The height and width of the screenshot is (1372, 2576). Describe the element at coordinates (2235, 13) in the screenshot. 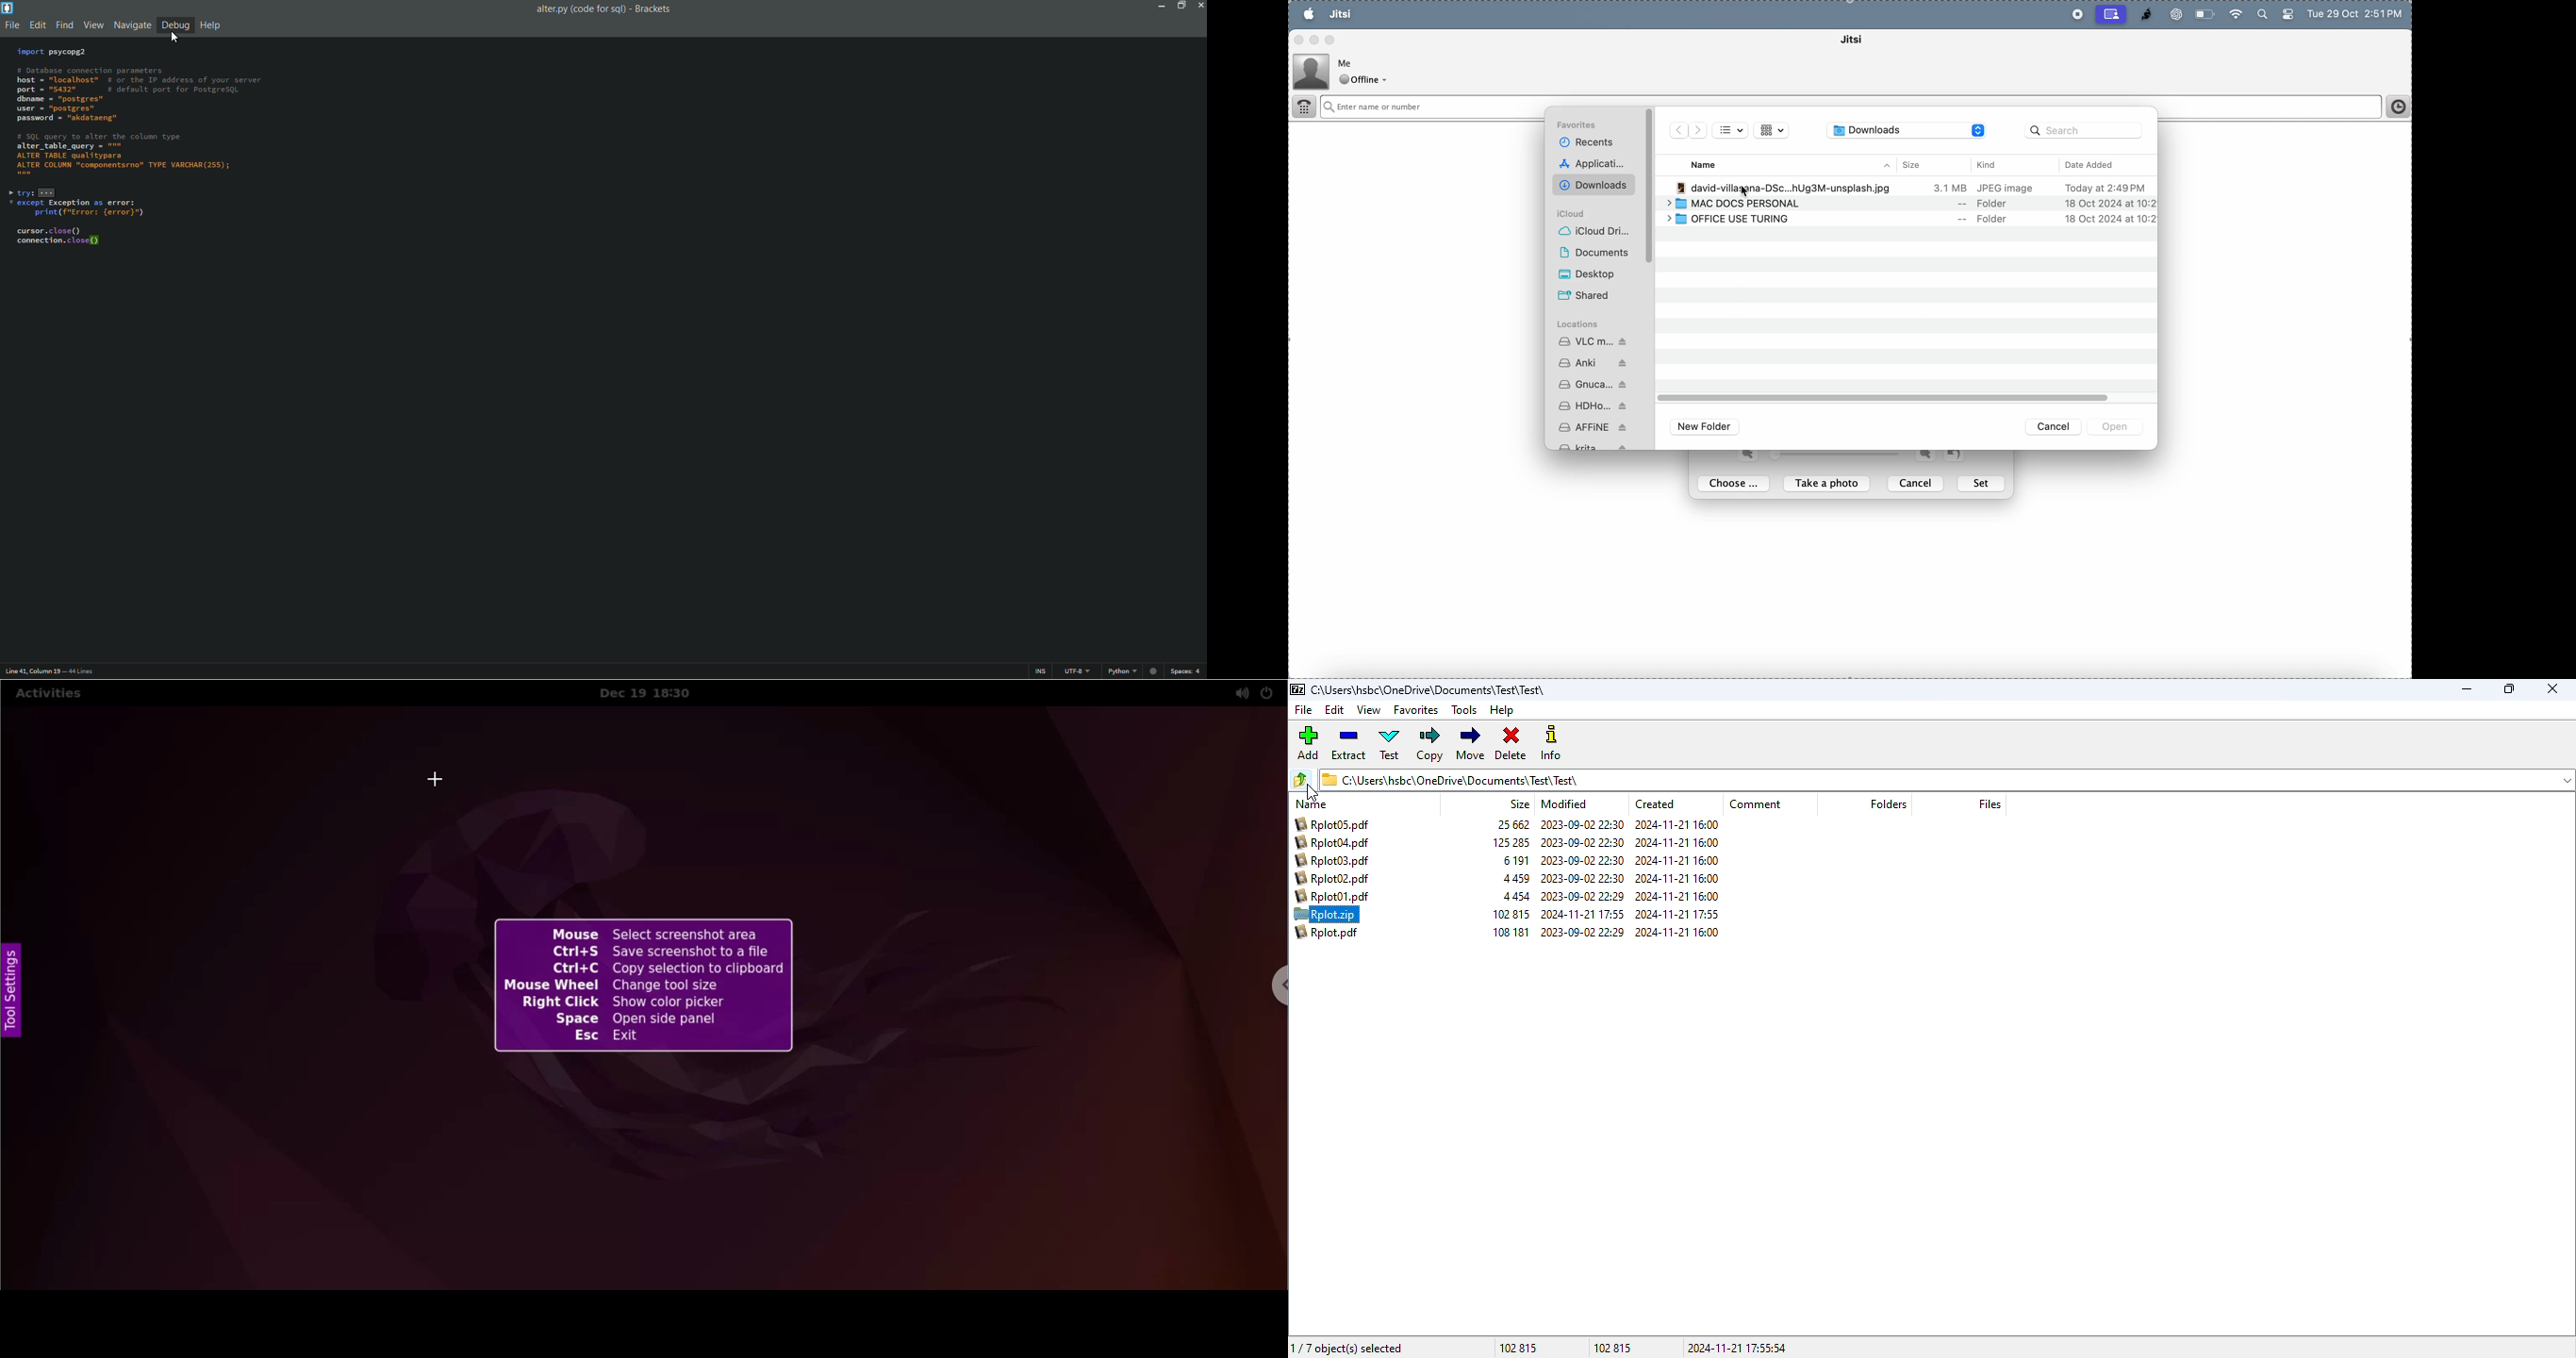

I see `wifi` at that location.